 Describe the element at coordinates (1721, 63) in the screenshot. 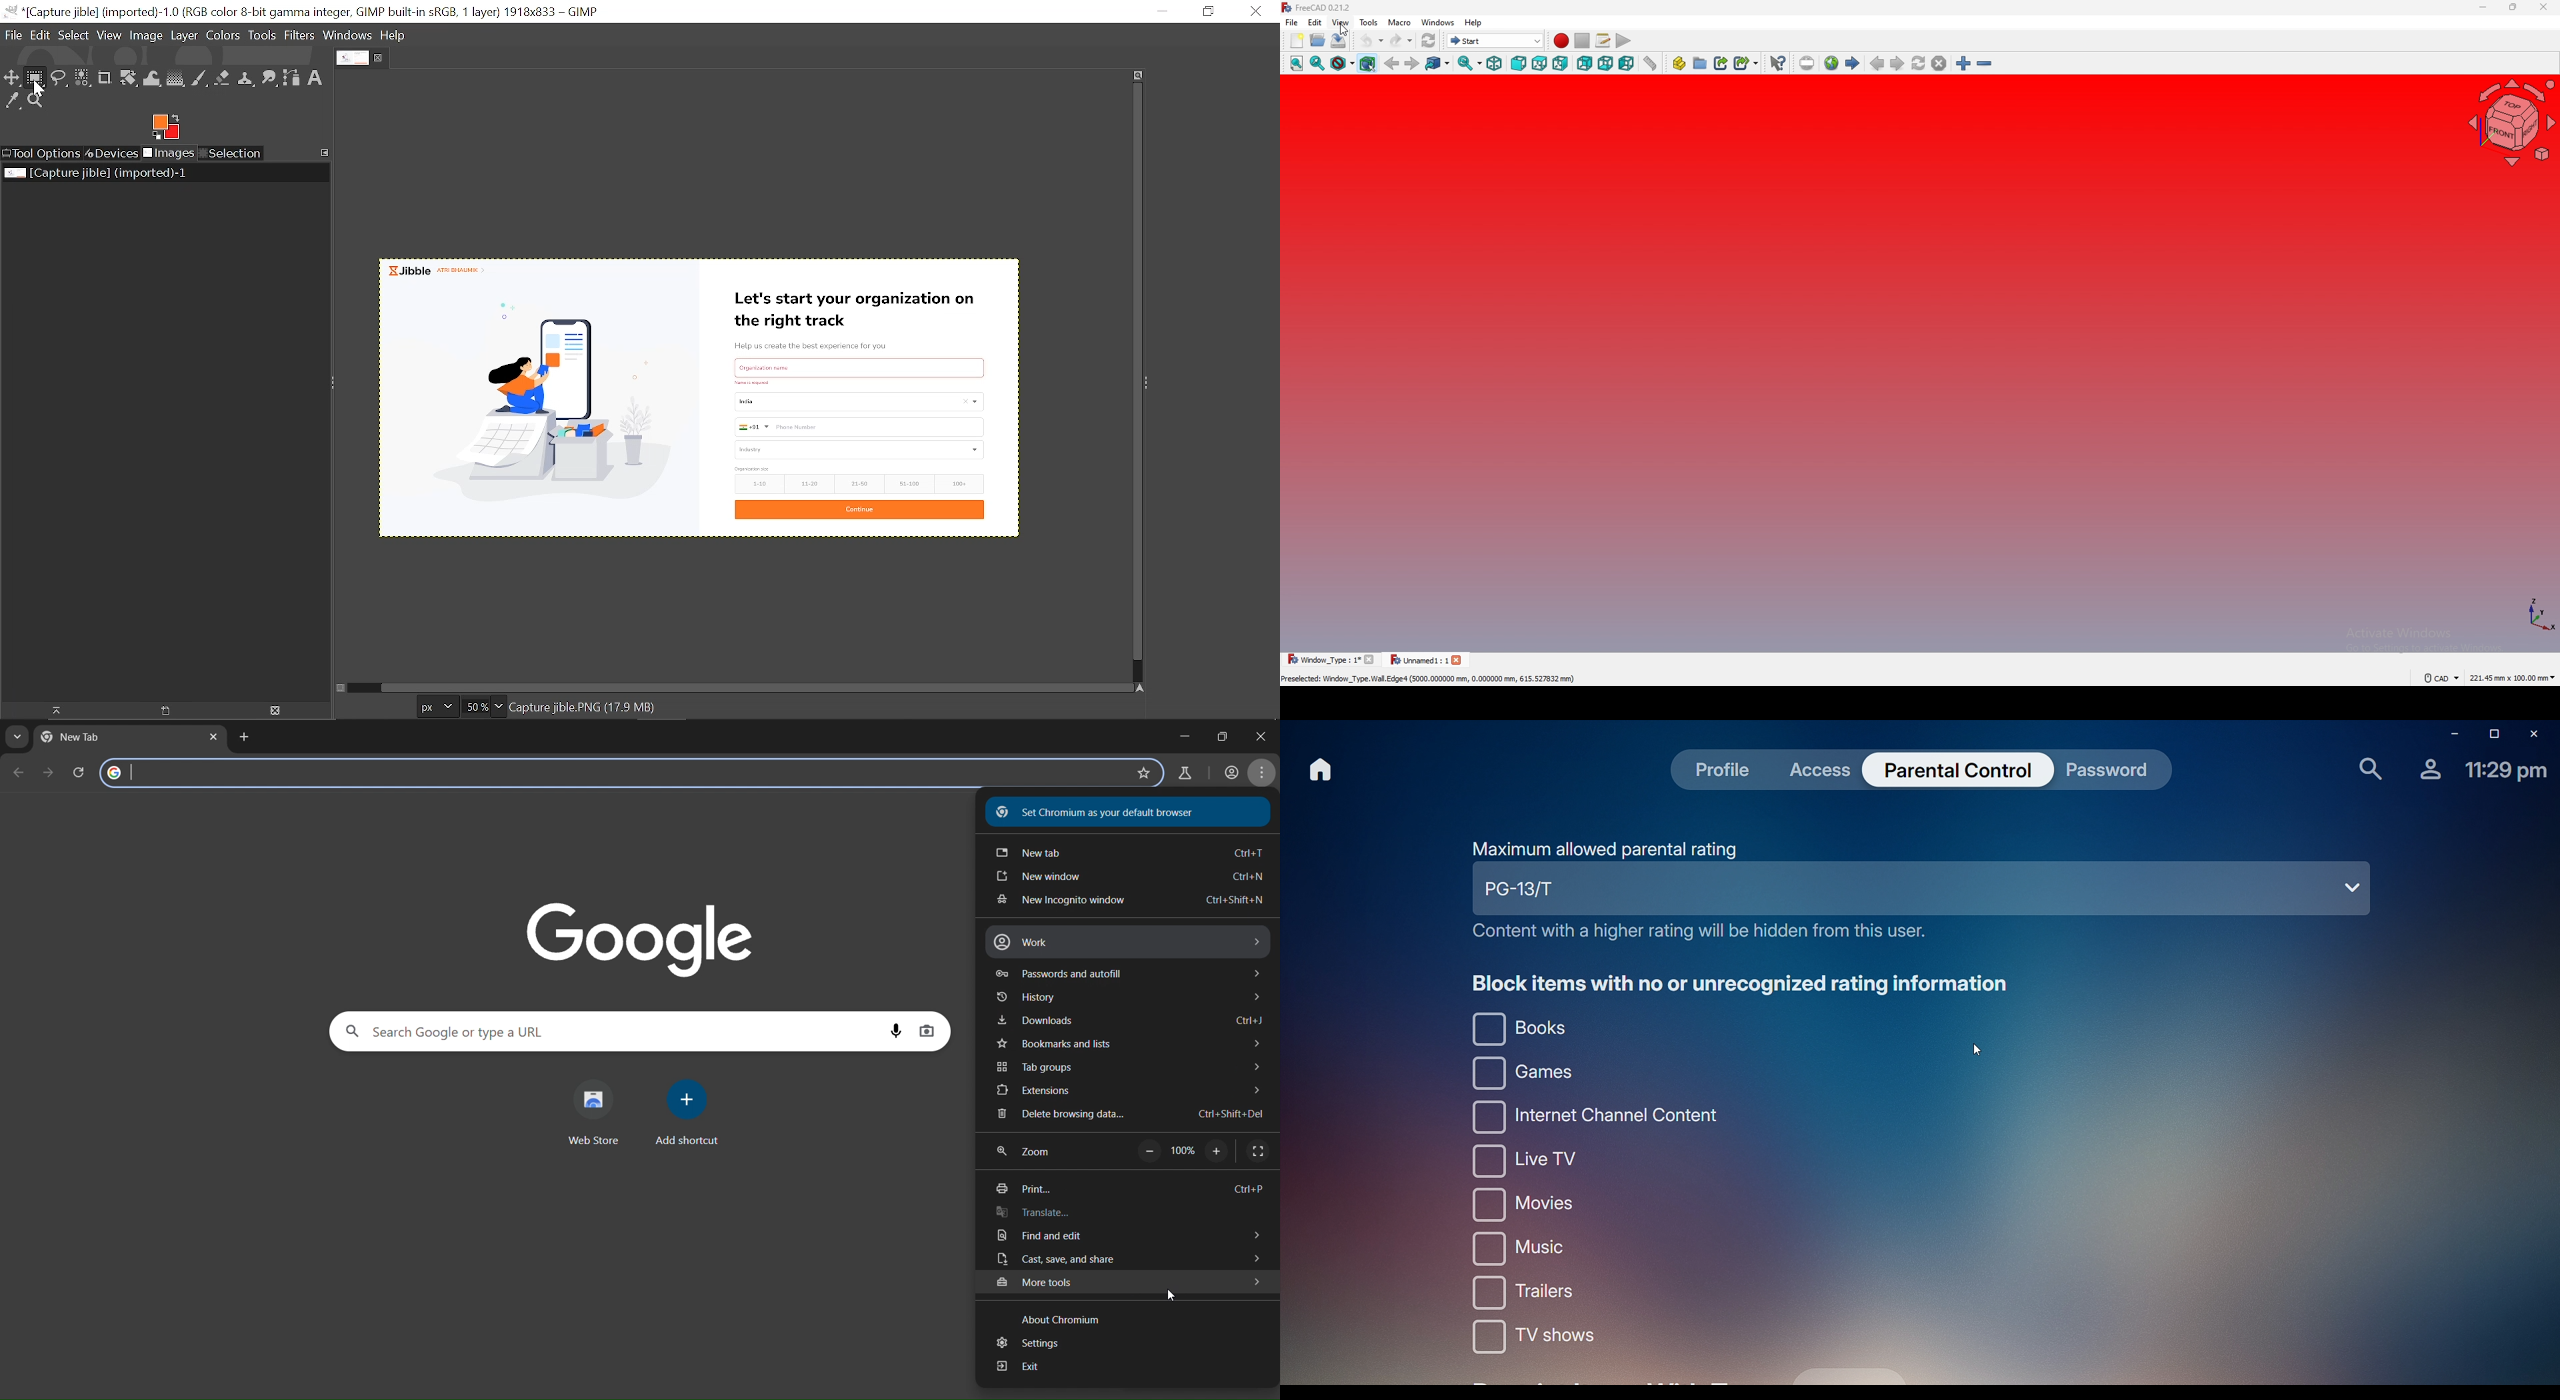

I see `create link` at that location.